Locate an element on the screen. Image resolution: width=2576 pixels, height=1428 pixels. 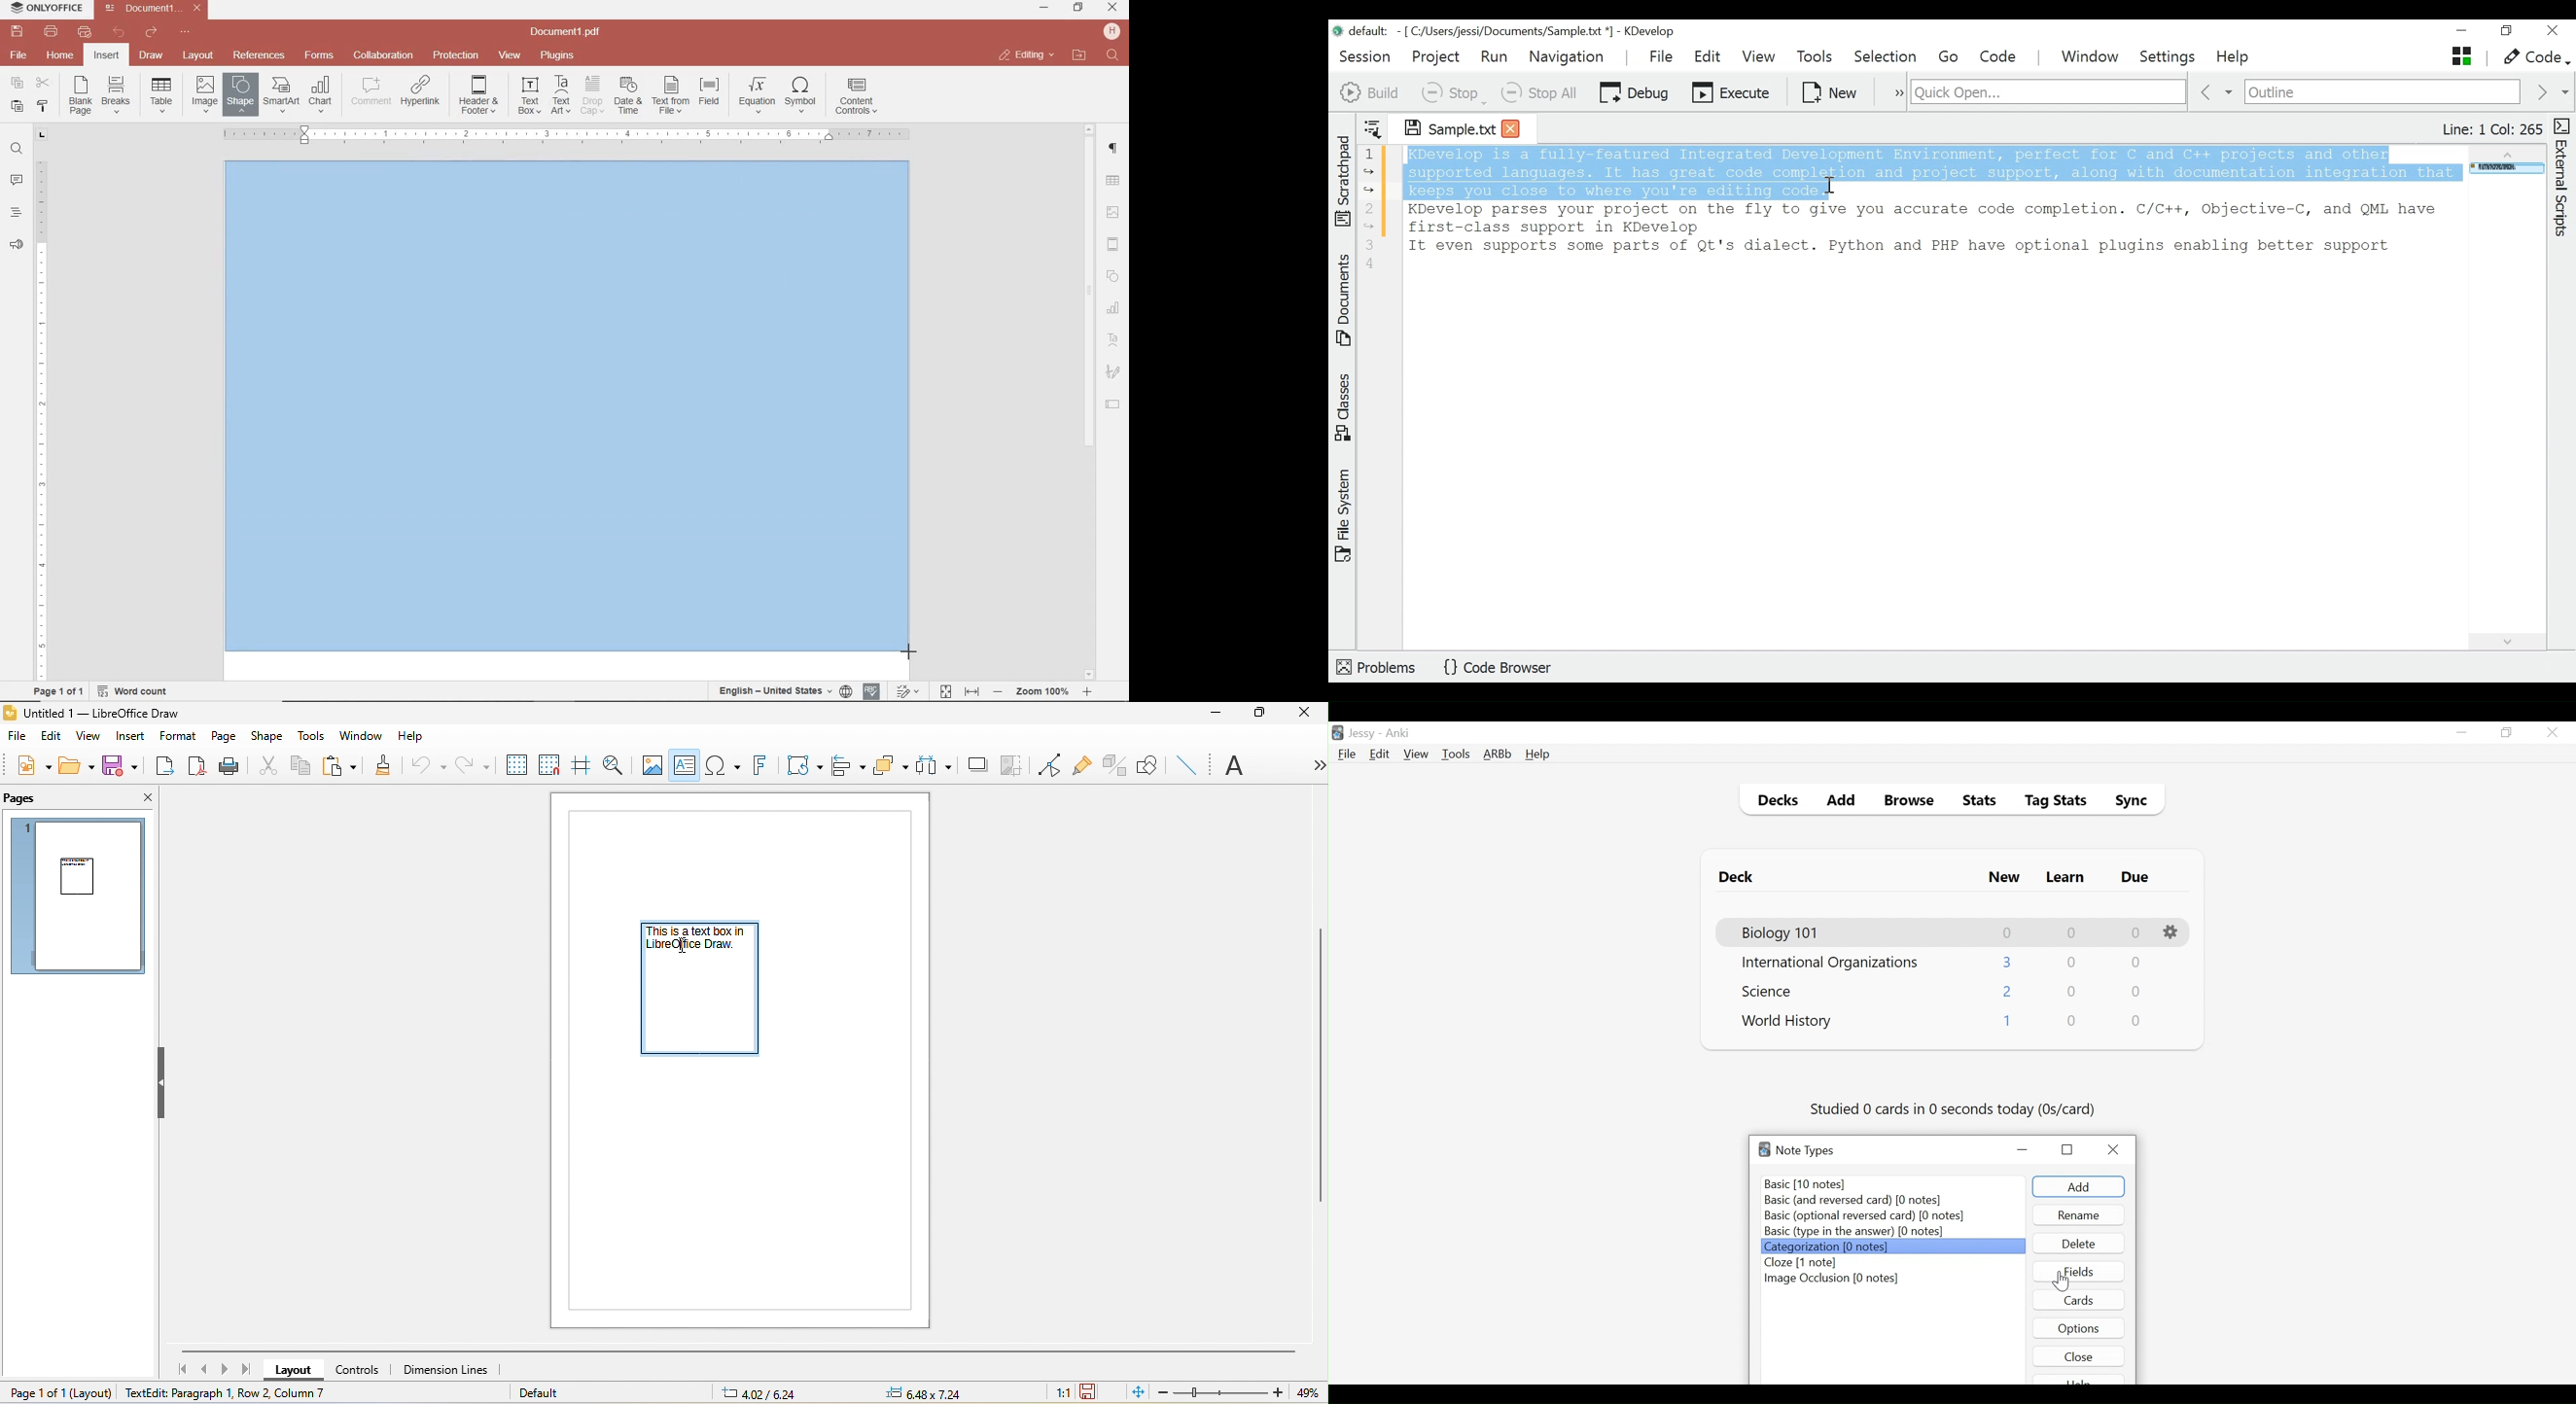
NSERT EQUATION is located at coordinates (756, 94).